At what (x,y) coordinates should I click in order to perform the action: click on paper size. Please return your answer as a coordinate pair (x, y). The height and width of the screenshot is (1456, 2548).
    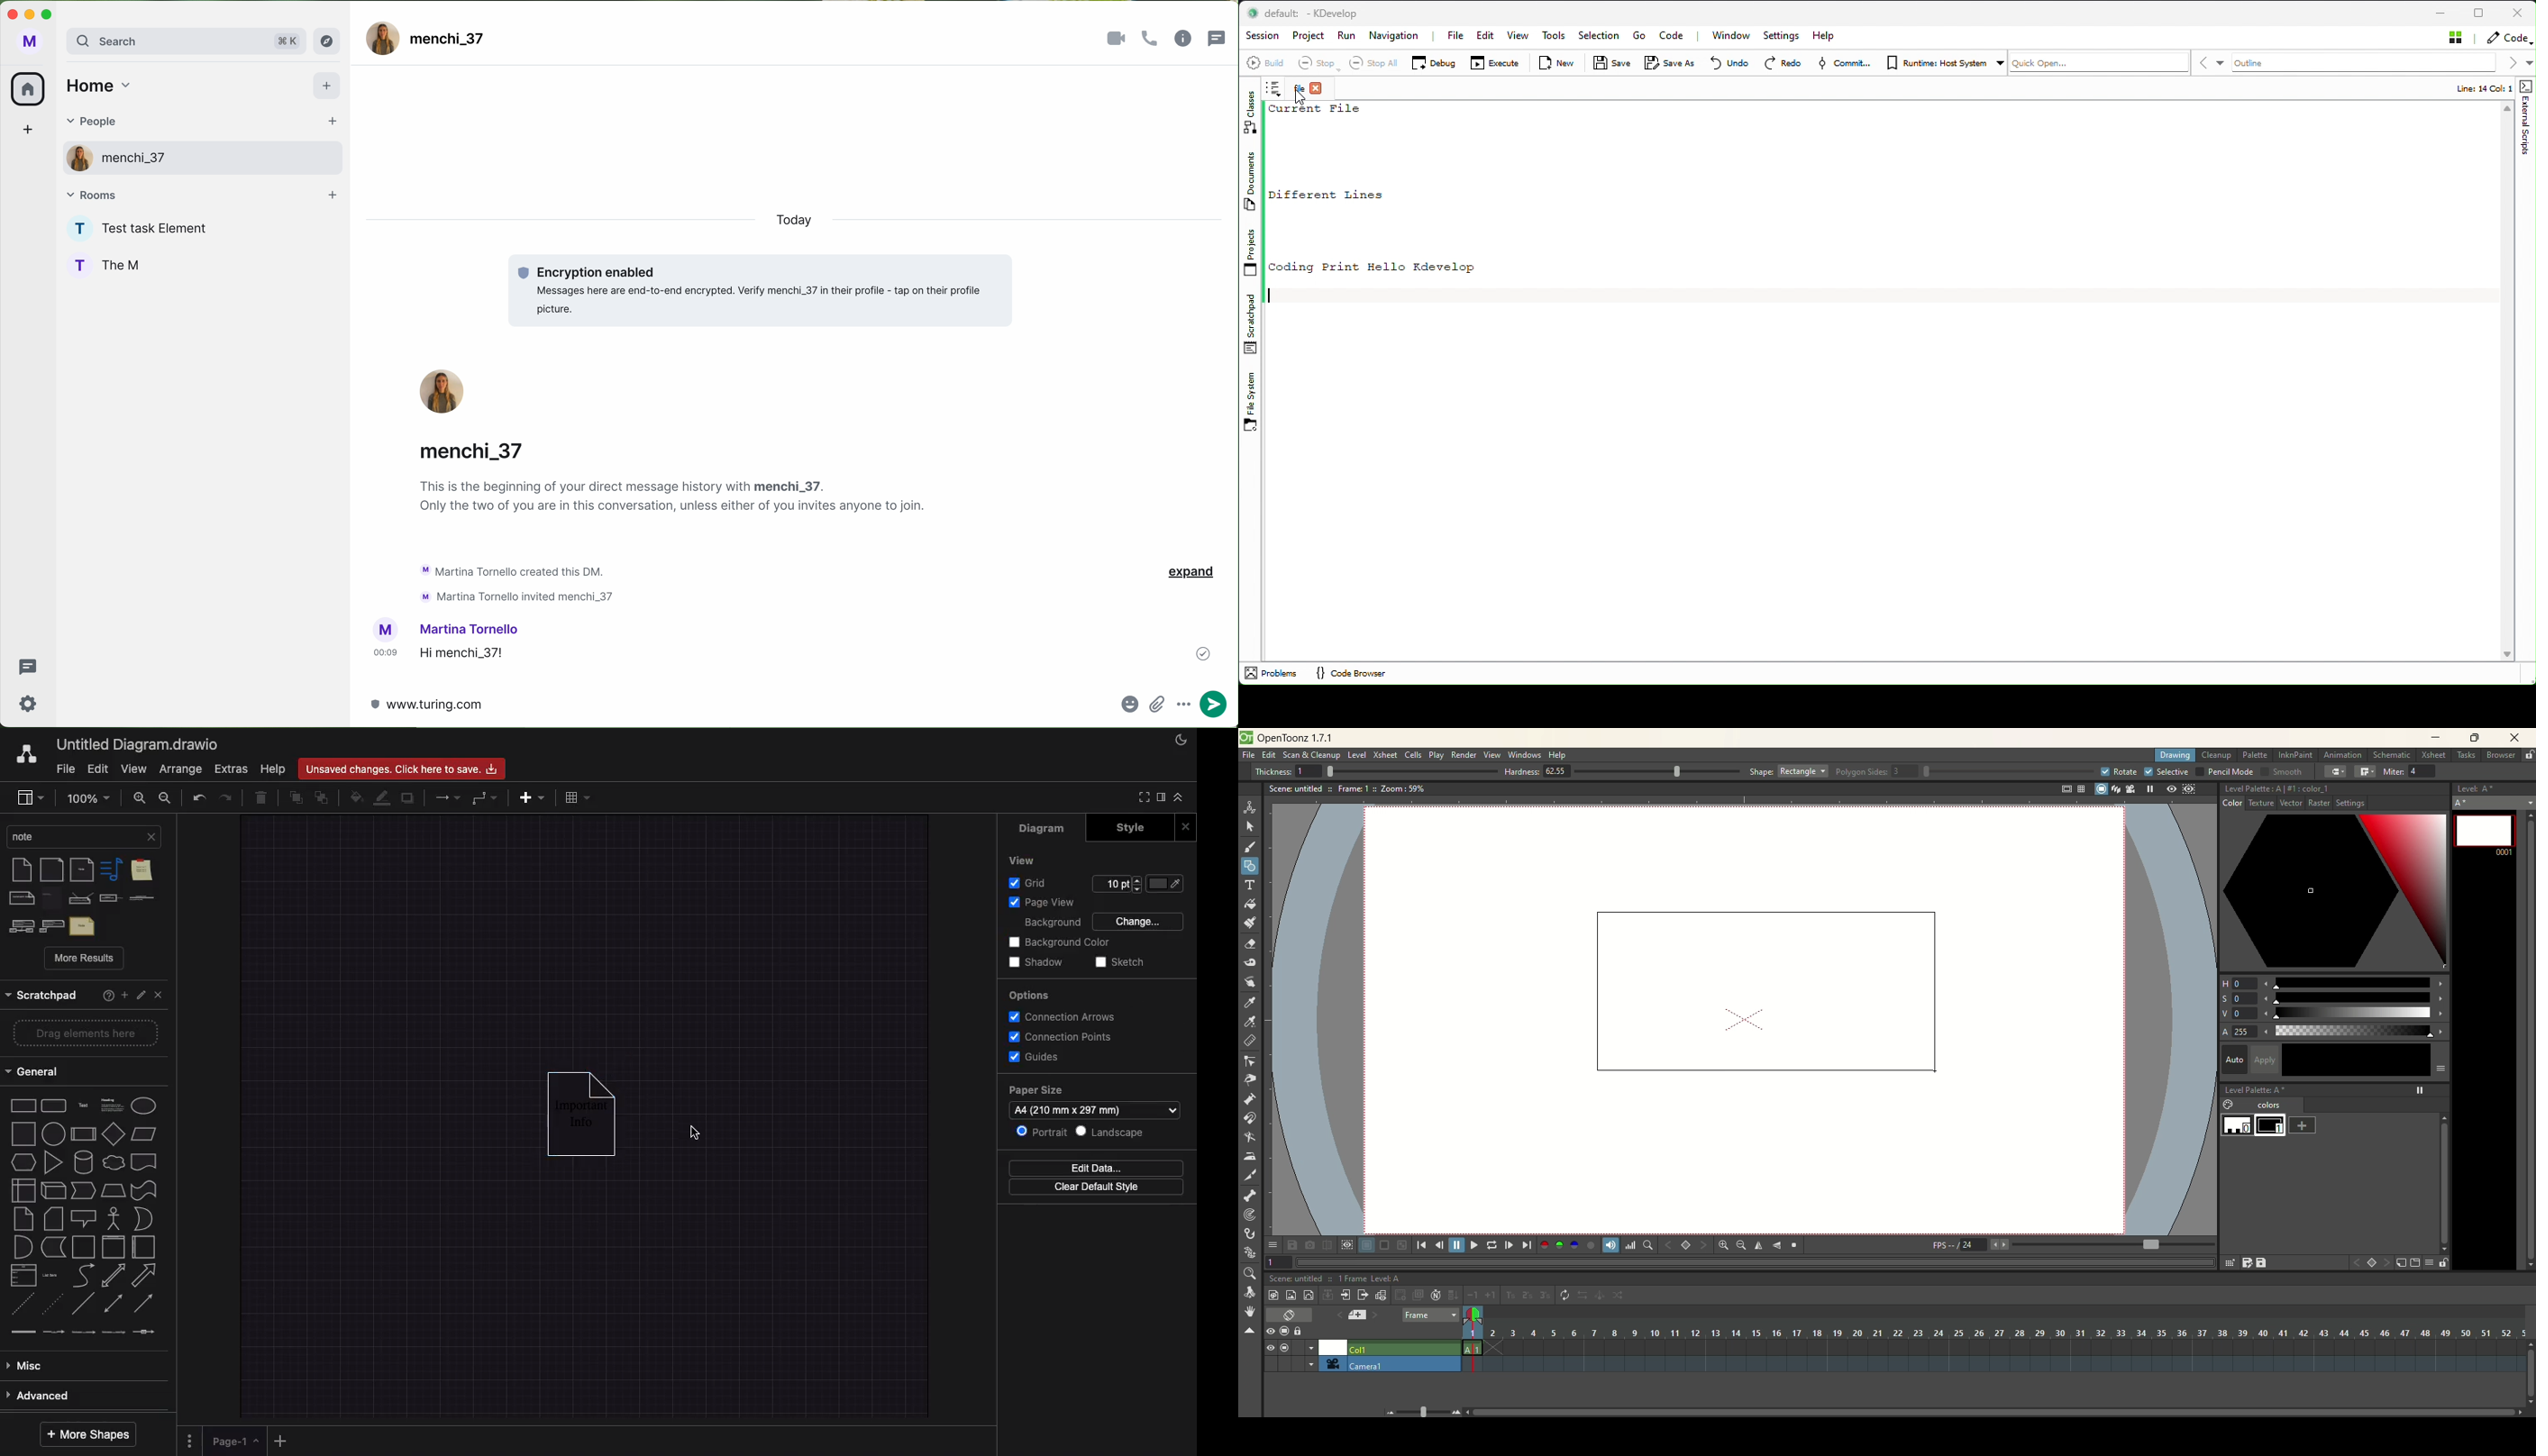
    Looking at the image, I should click on (1040, 1091).